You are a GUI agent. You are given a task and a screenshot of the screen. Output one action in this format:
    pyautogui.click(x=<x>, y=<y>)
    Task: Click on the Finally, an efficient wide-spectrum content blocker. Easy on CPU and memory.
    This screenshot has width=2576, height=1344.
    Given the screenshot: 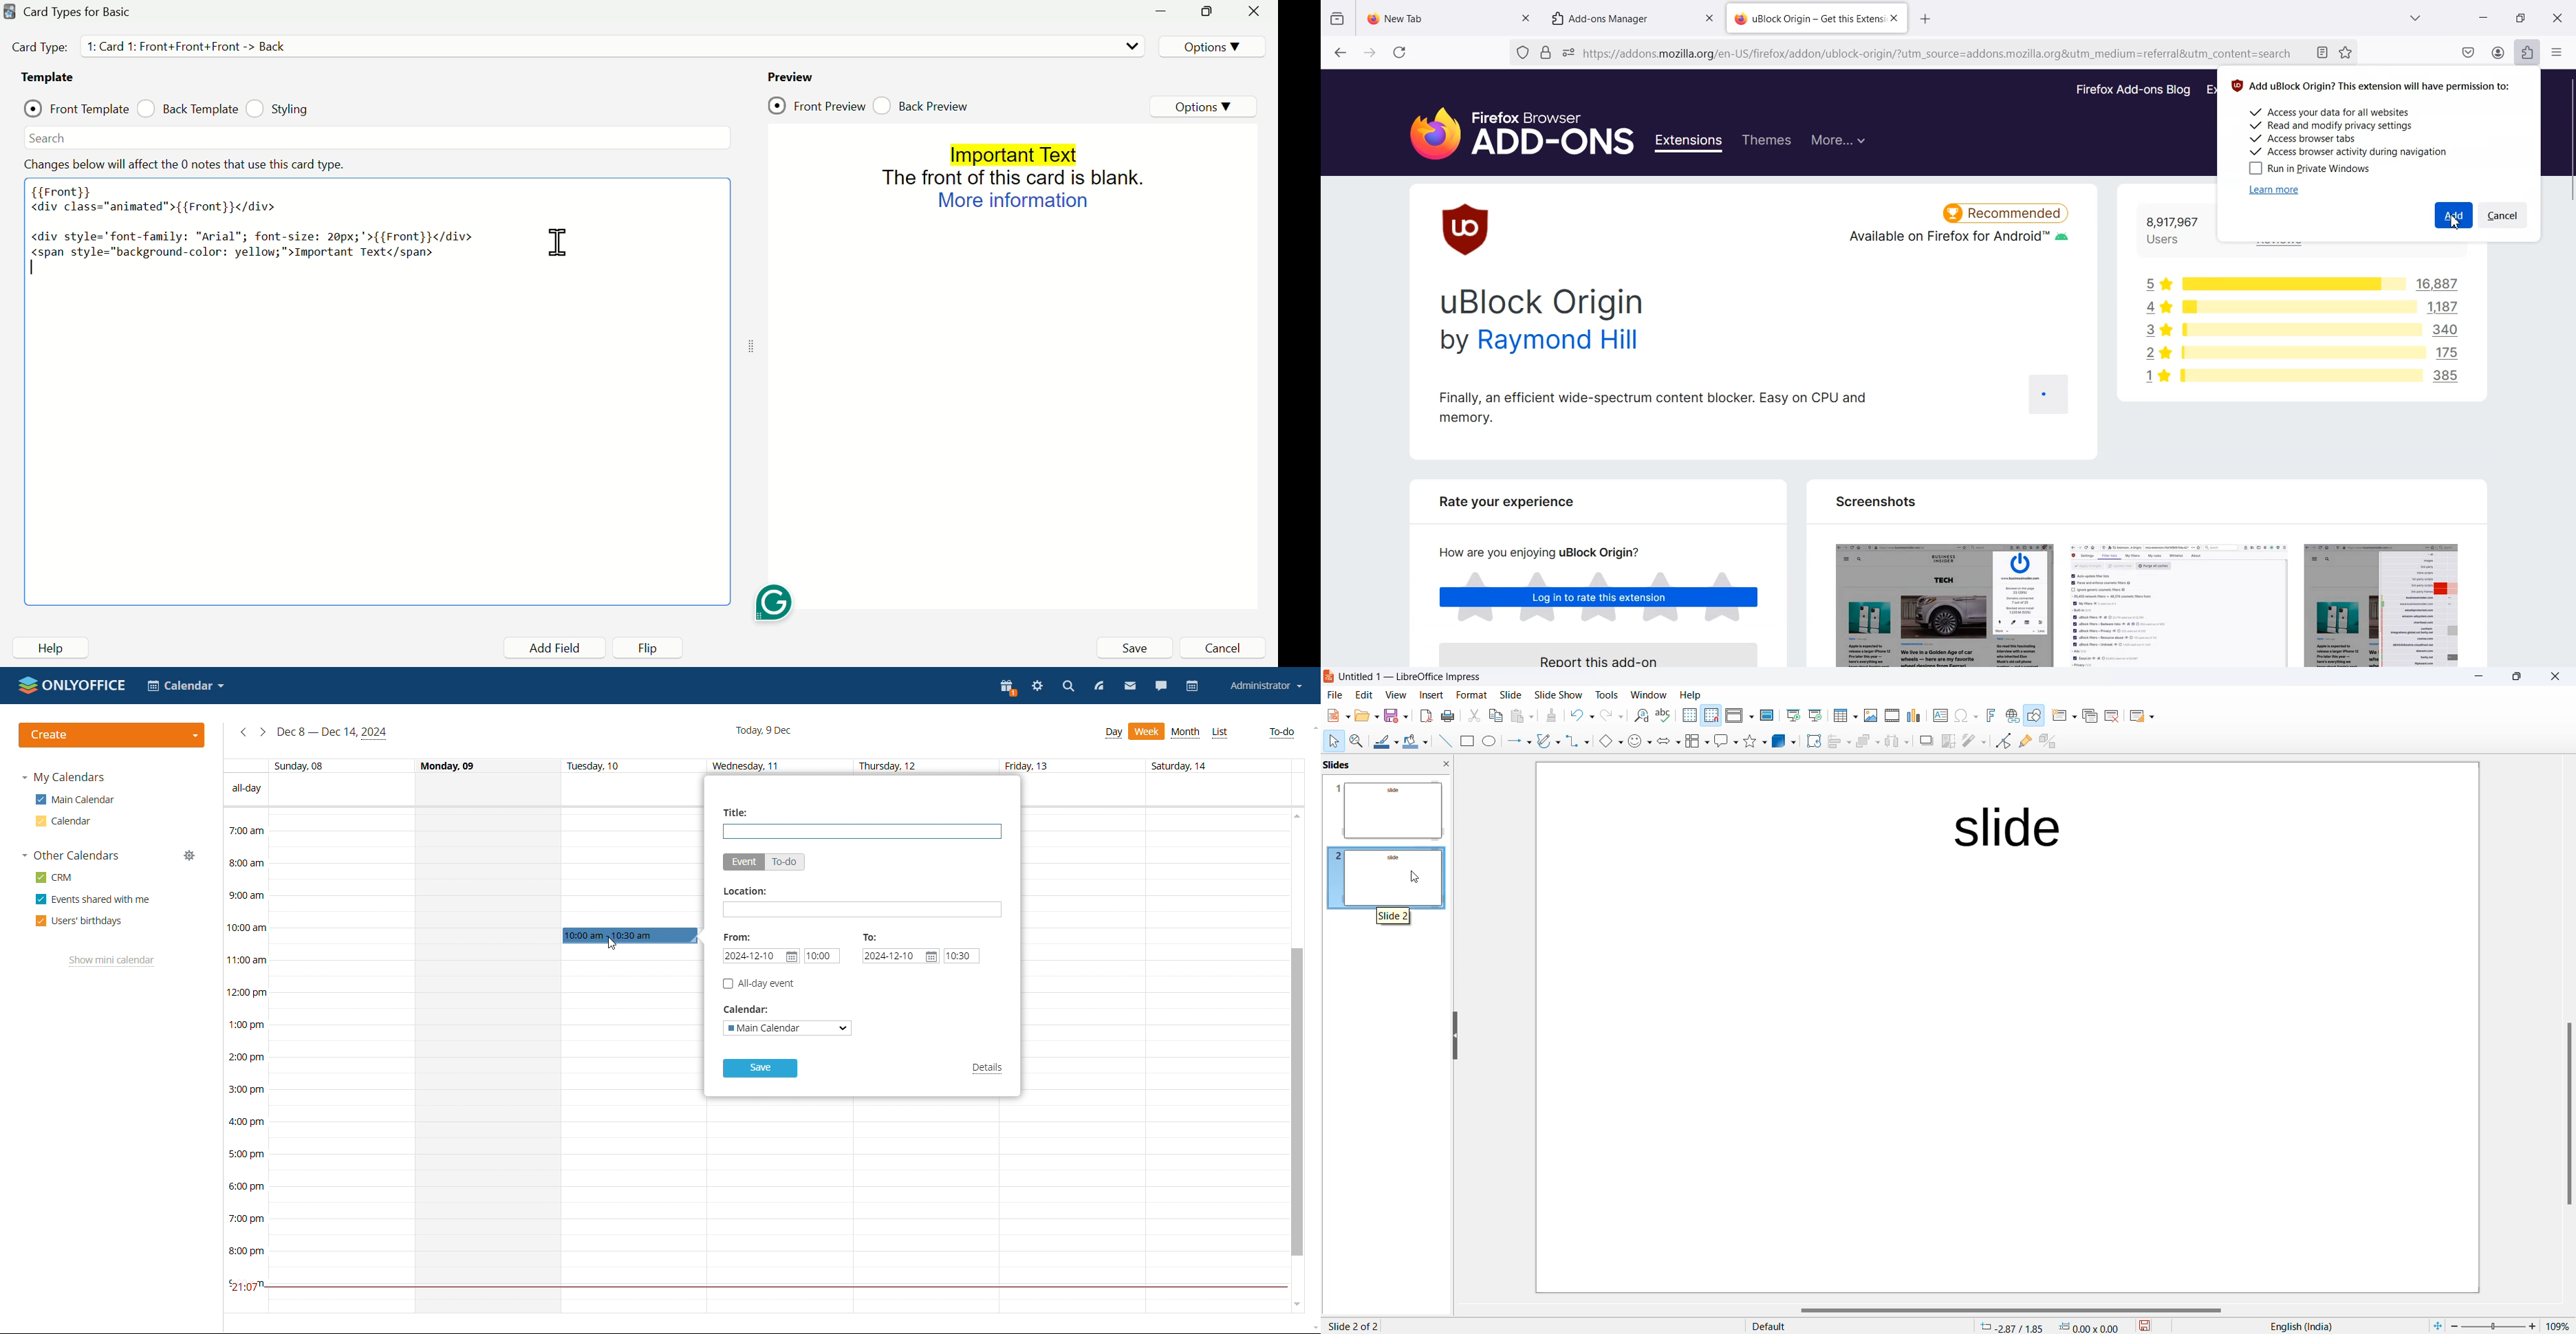 What is the action you would take?
    pyautogui.click(x=1653, y=406)
    